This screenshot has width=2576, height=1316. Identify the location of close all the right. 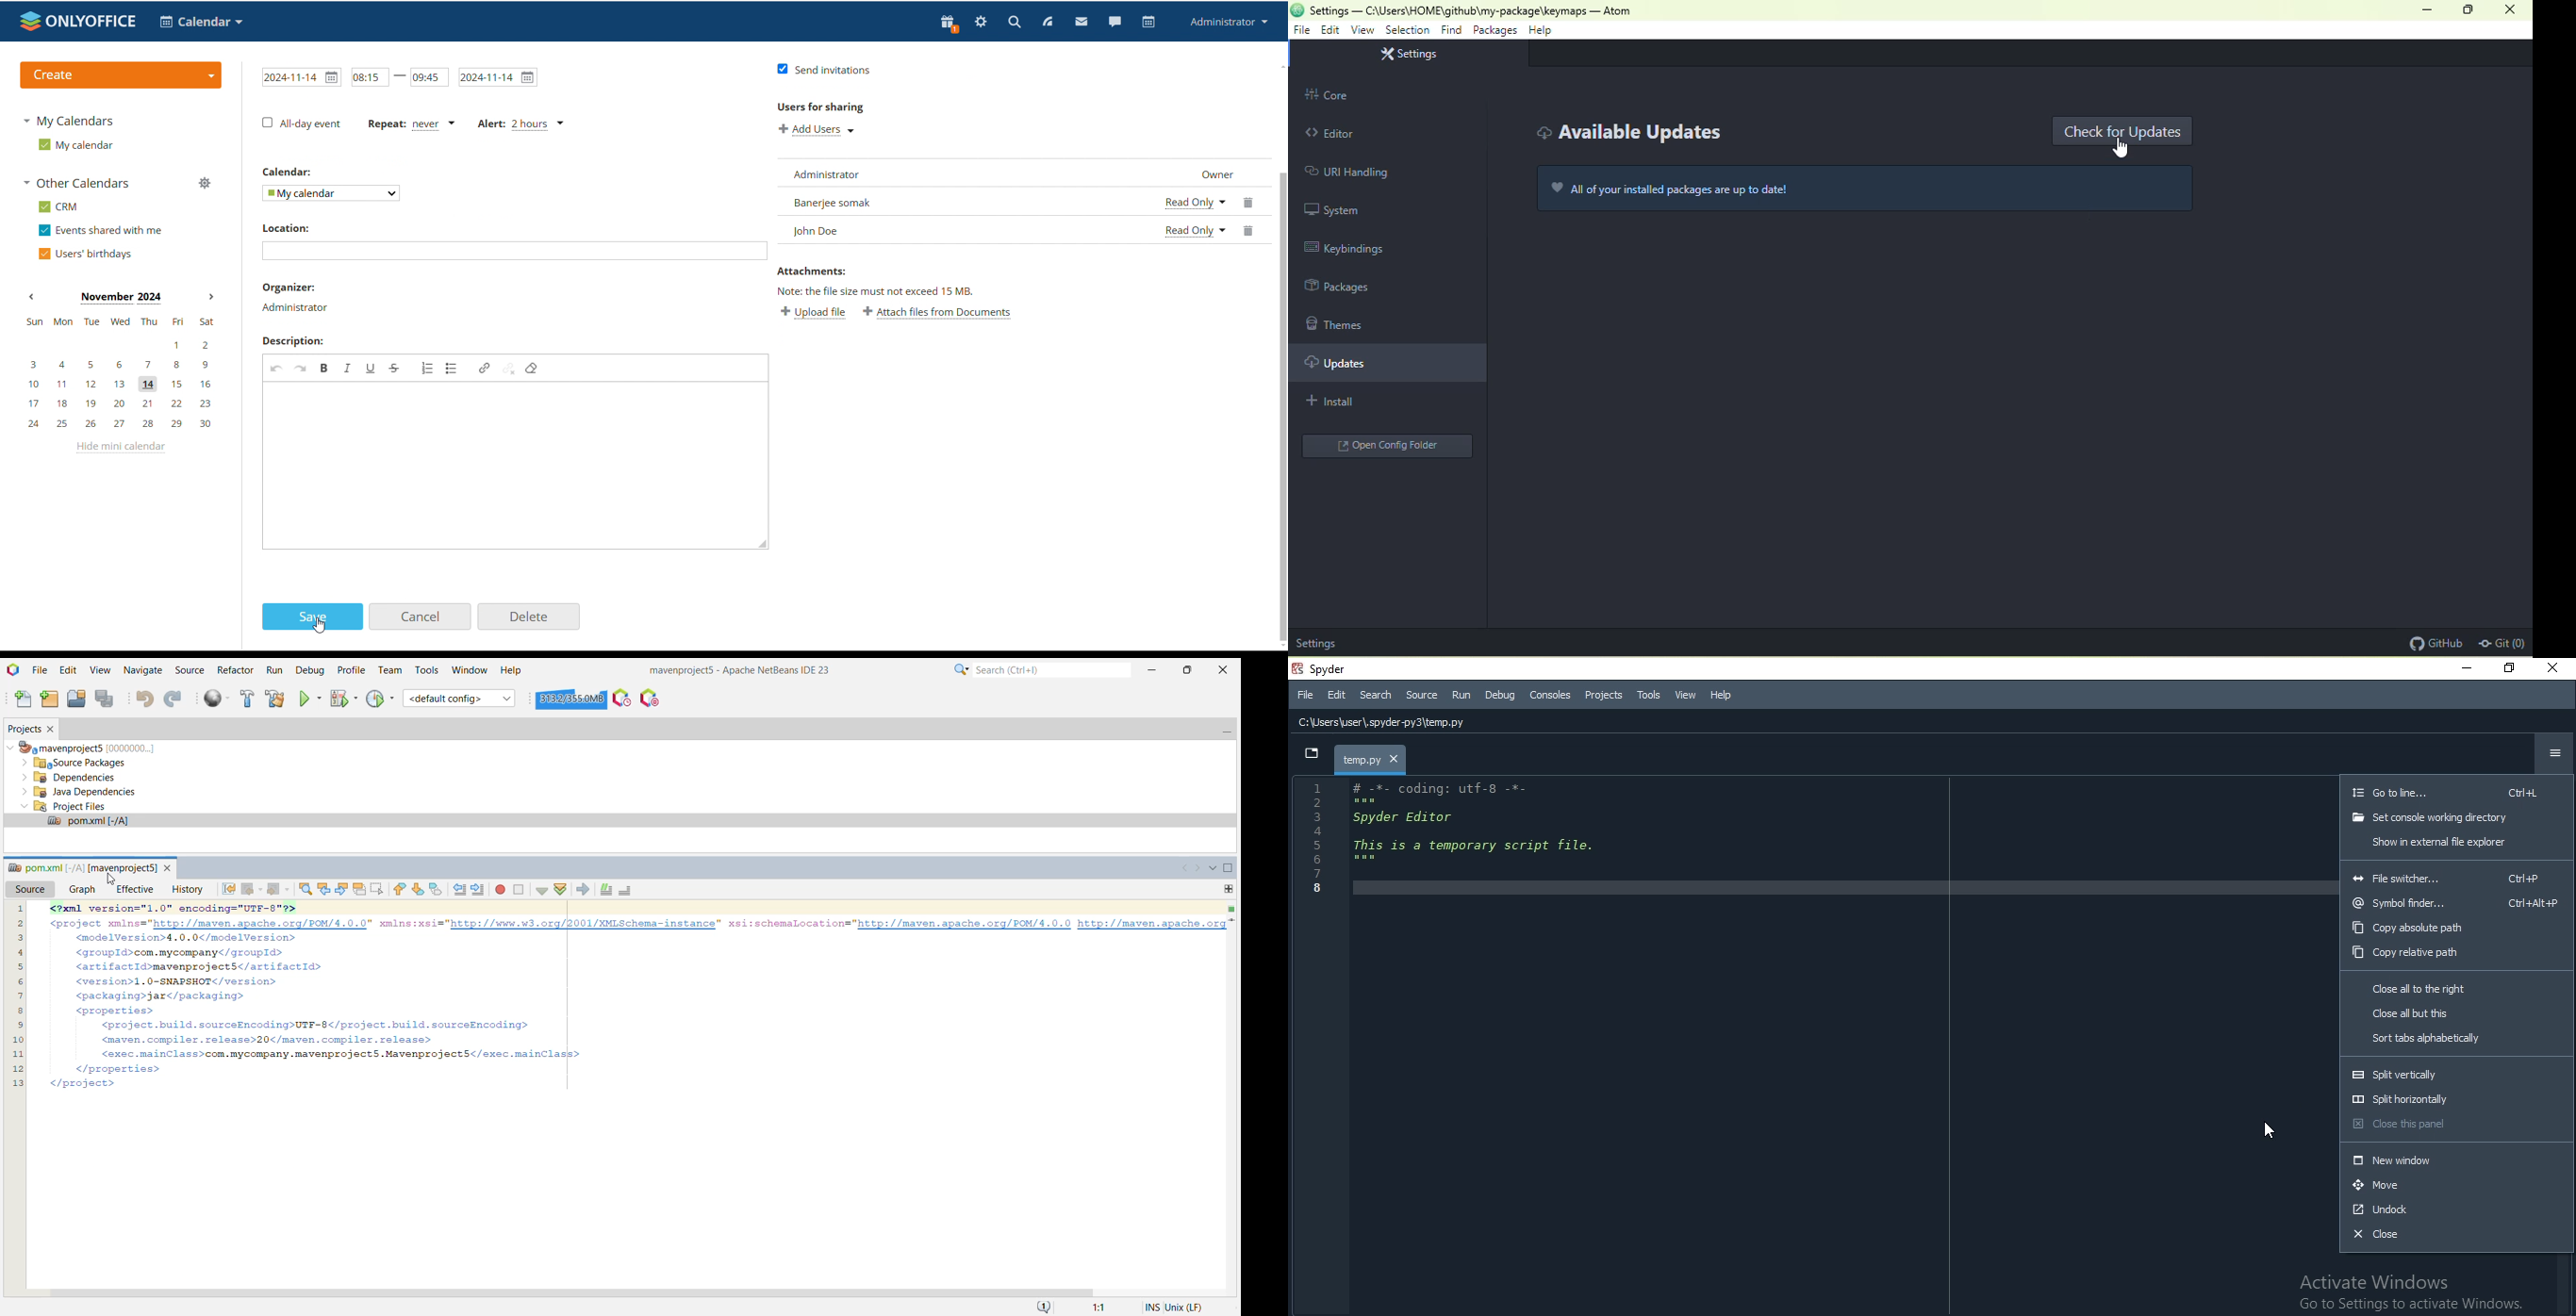
(2455, 990).